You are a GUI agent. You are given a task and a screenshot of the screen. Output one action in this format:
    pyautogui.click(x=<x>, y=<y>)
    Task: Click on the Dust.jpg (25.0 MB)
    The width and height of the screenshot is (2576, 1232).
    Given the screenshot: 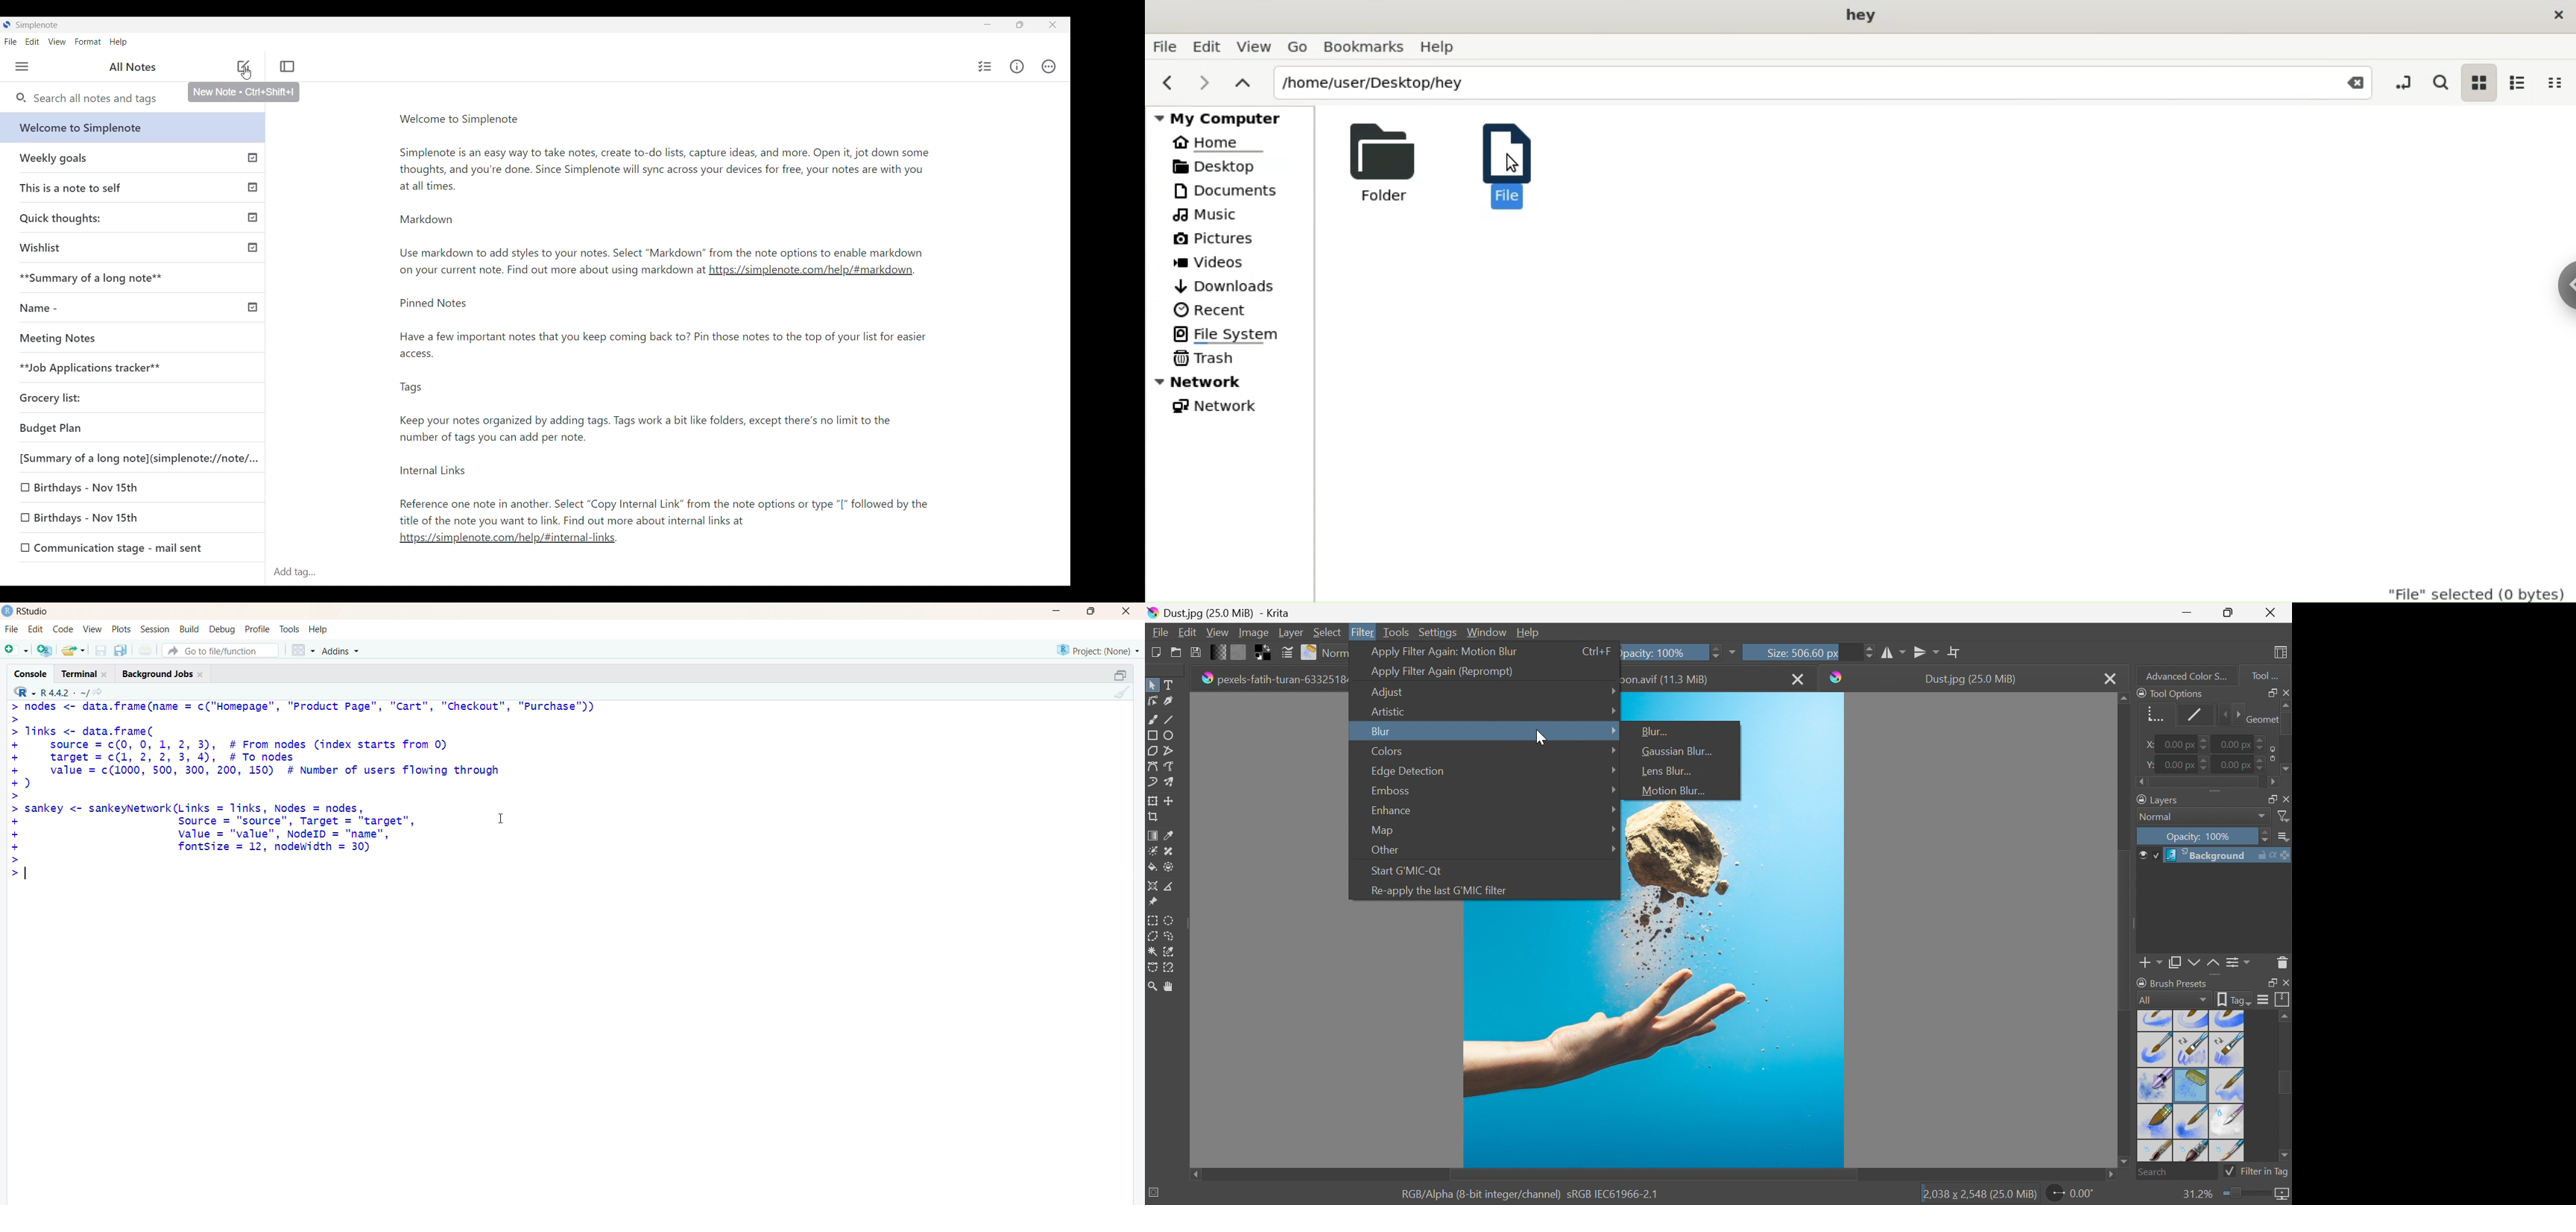 What is the action you would take?
    pyautogui.click(x=1970, y=679)
    